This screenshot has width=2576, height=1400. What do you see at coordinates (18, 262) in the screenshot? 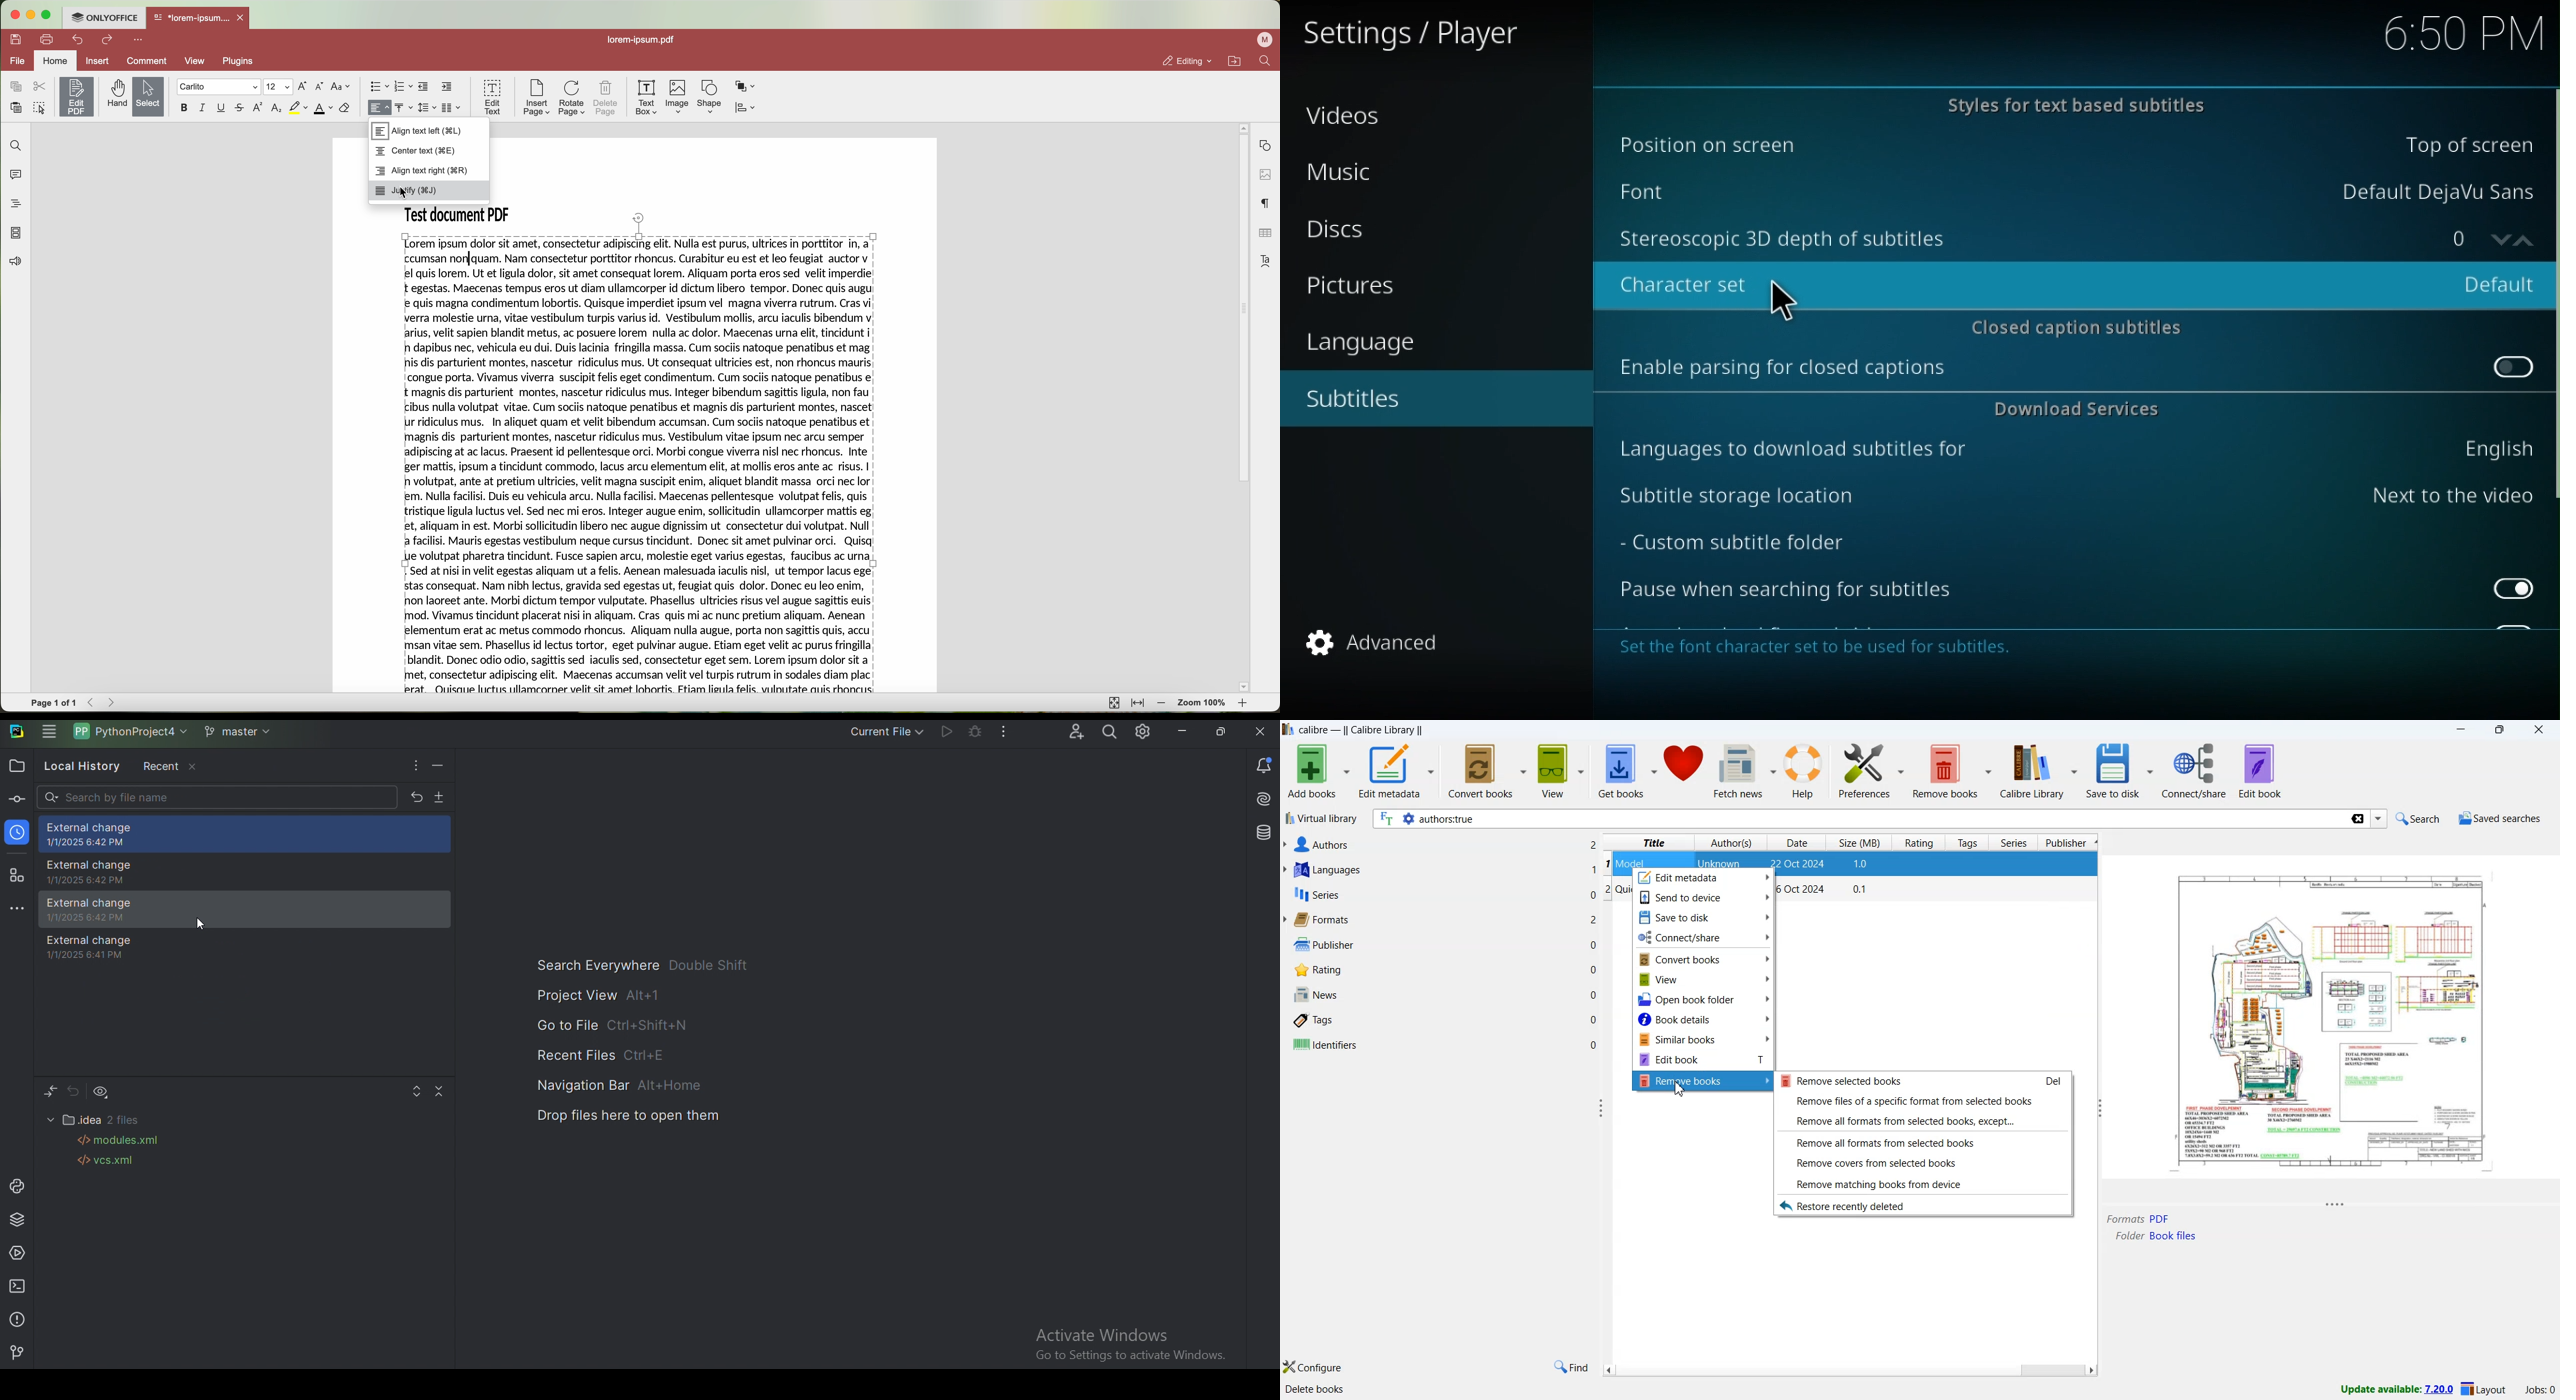
I see `feedback & support` at bounding box center [18, 262].